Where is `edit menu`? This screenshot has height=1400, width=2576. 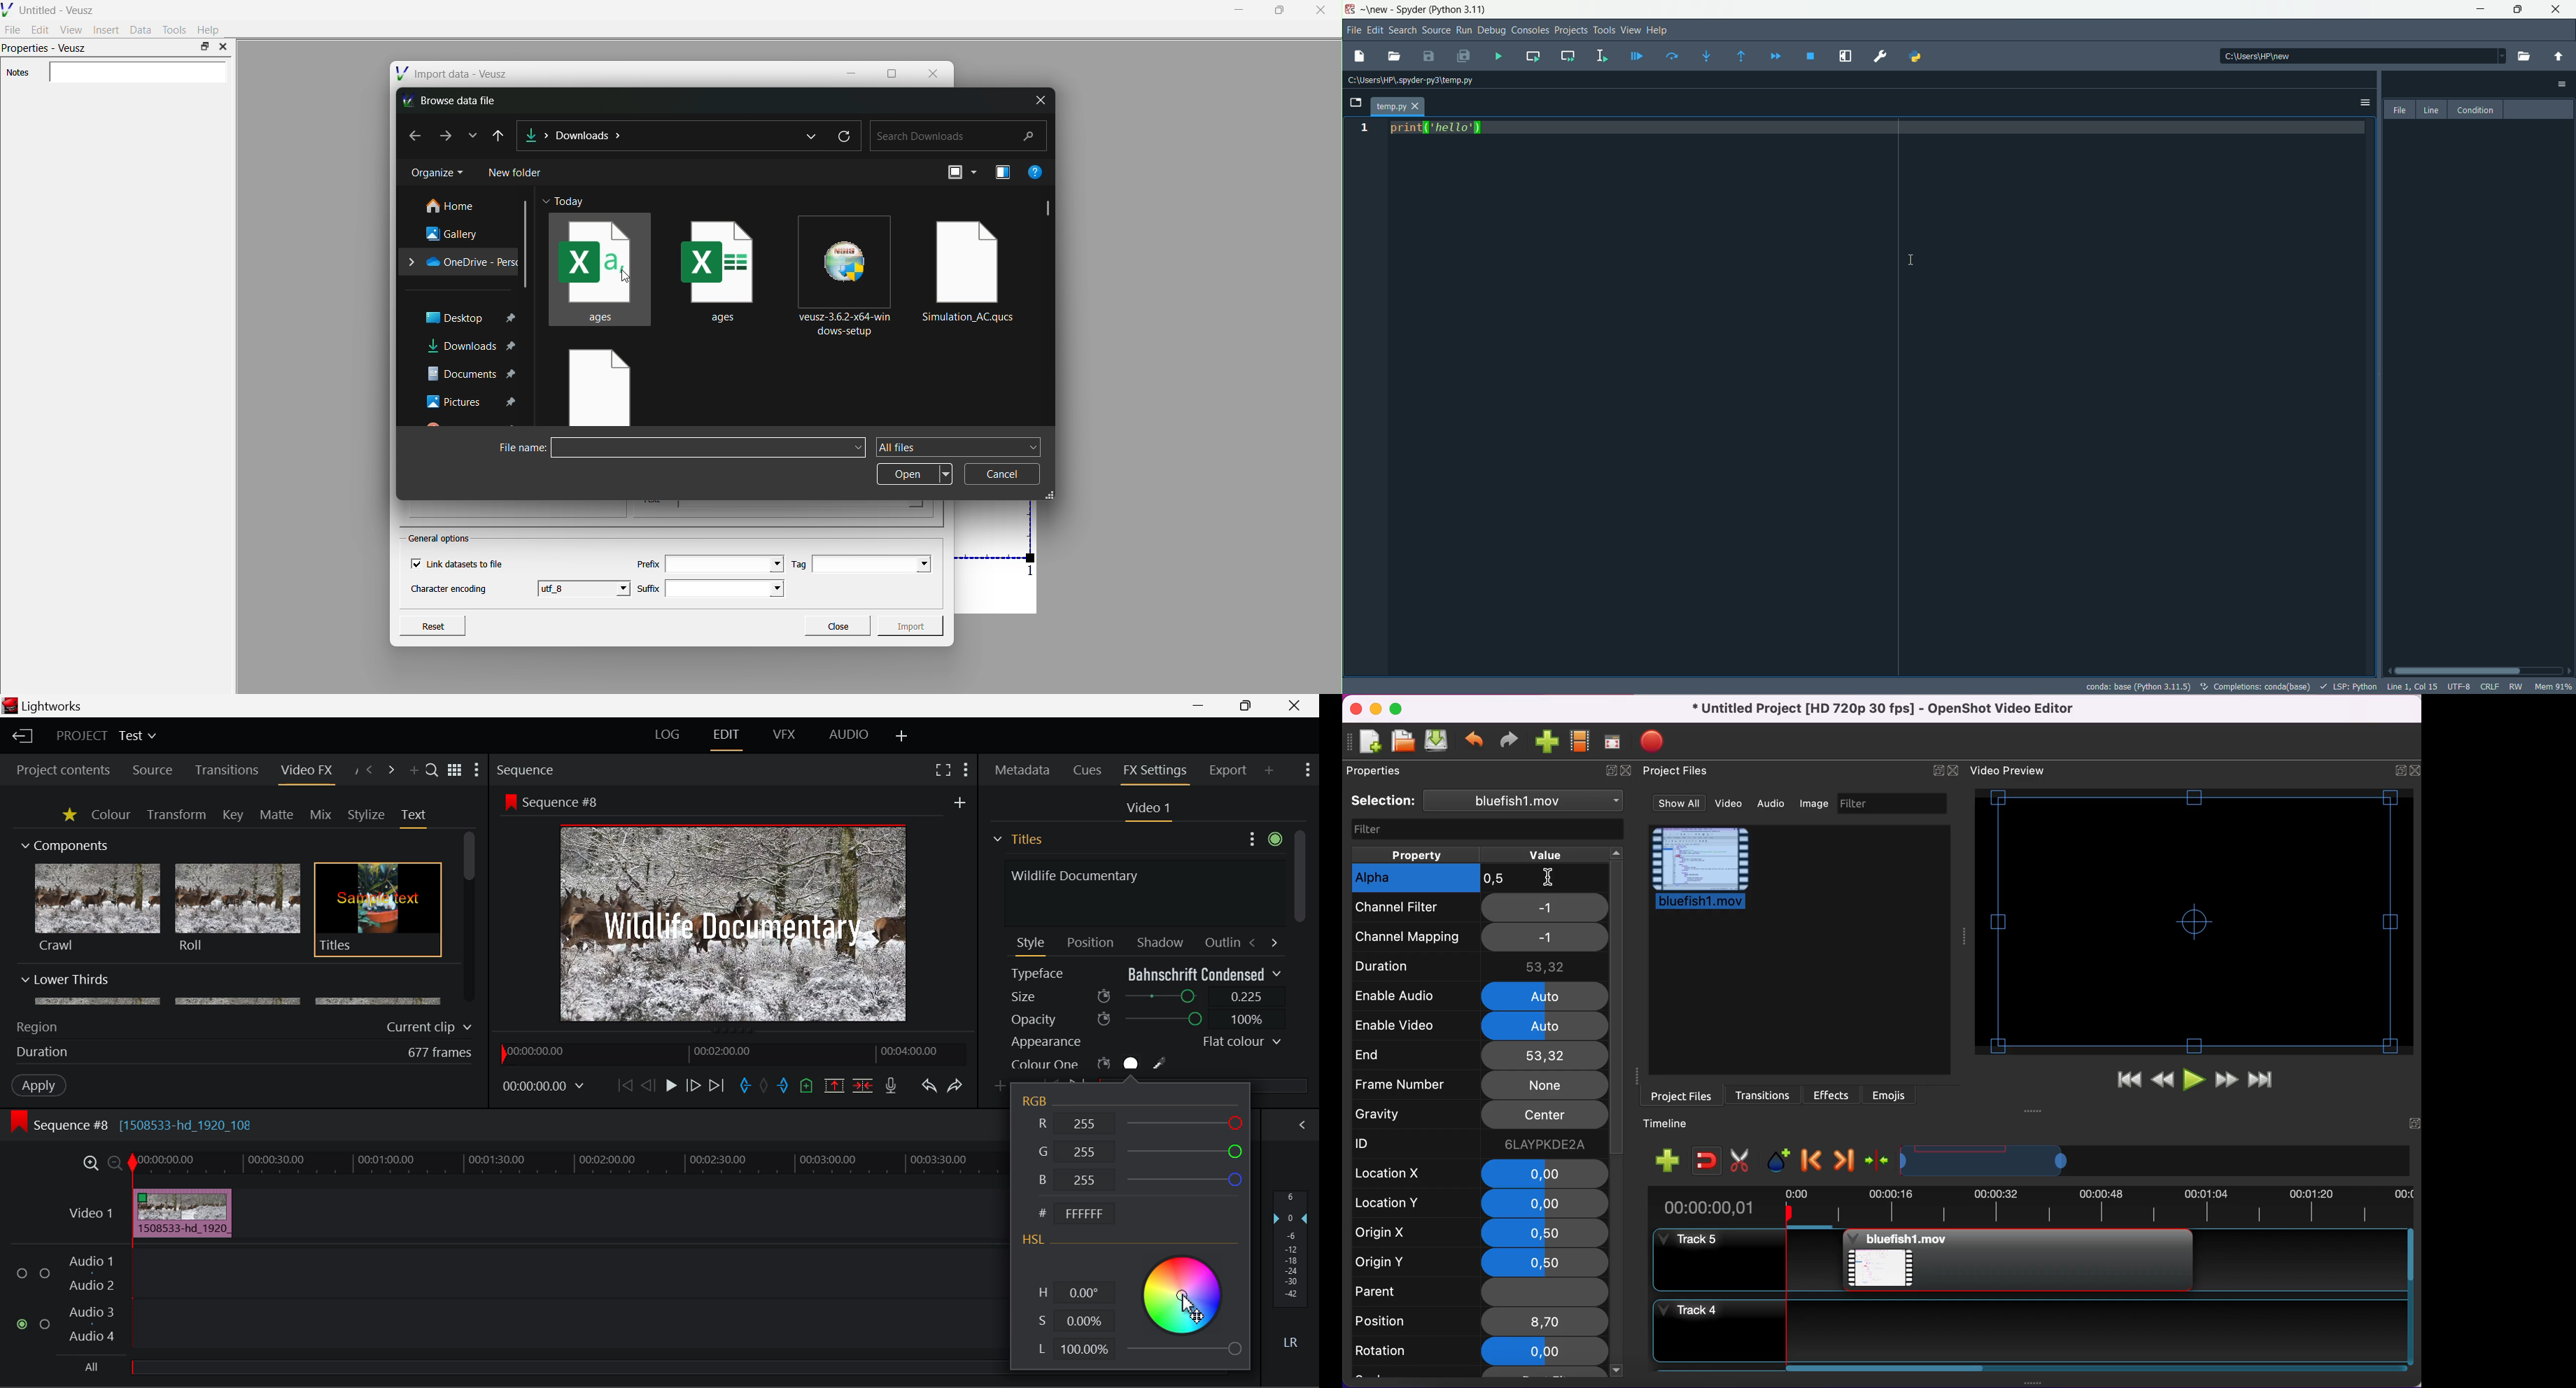 edit menu is located at coordinates (1374, 31).